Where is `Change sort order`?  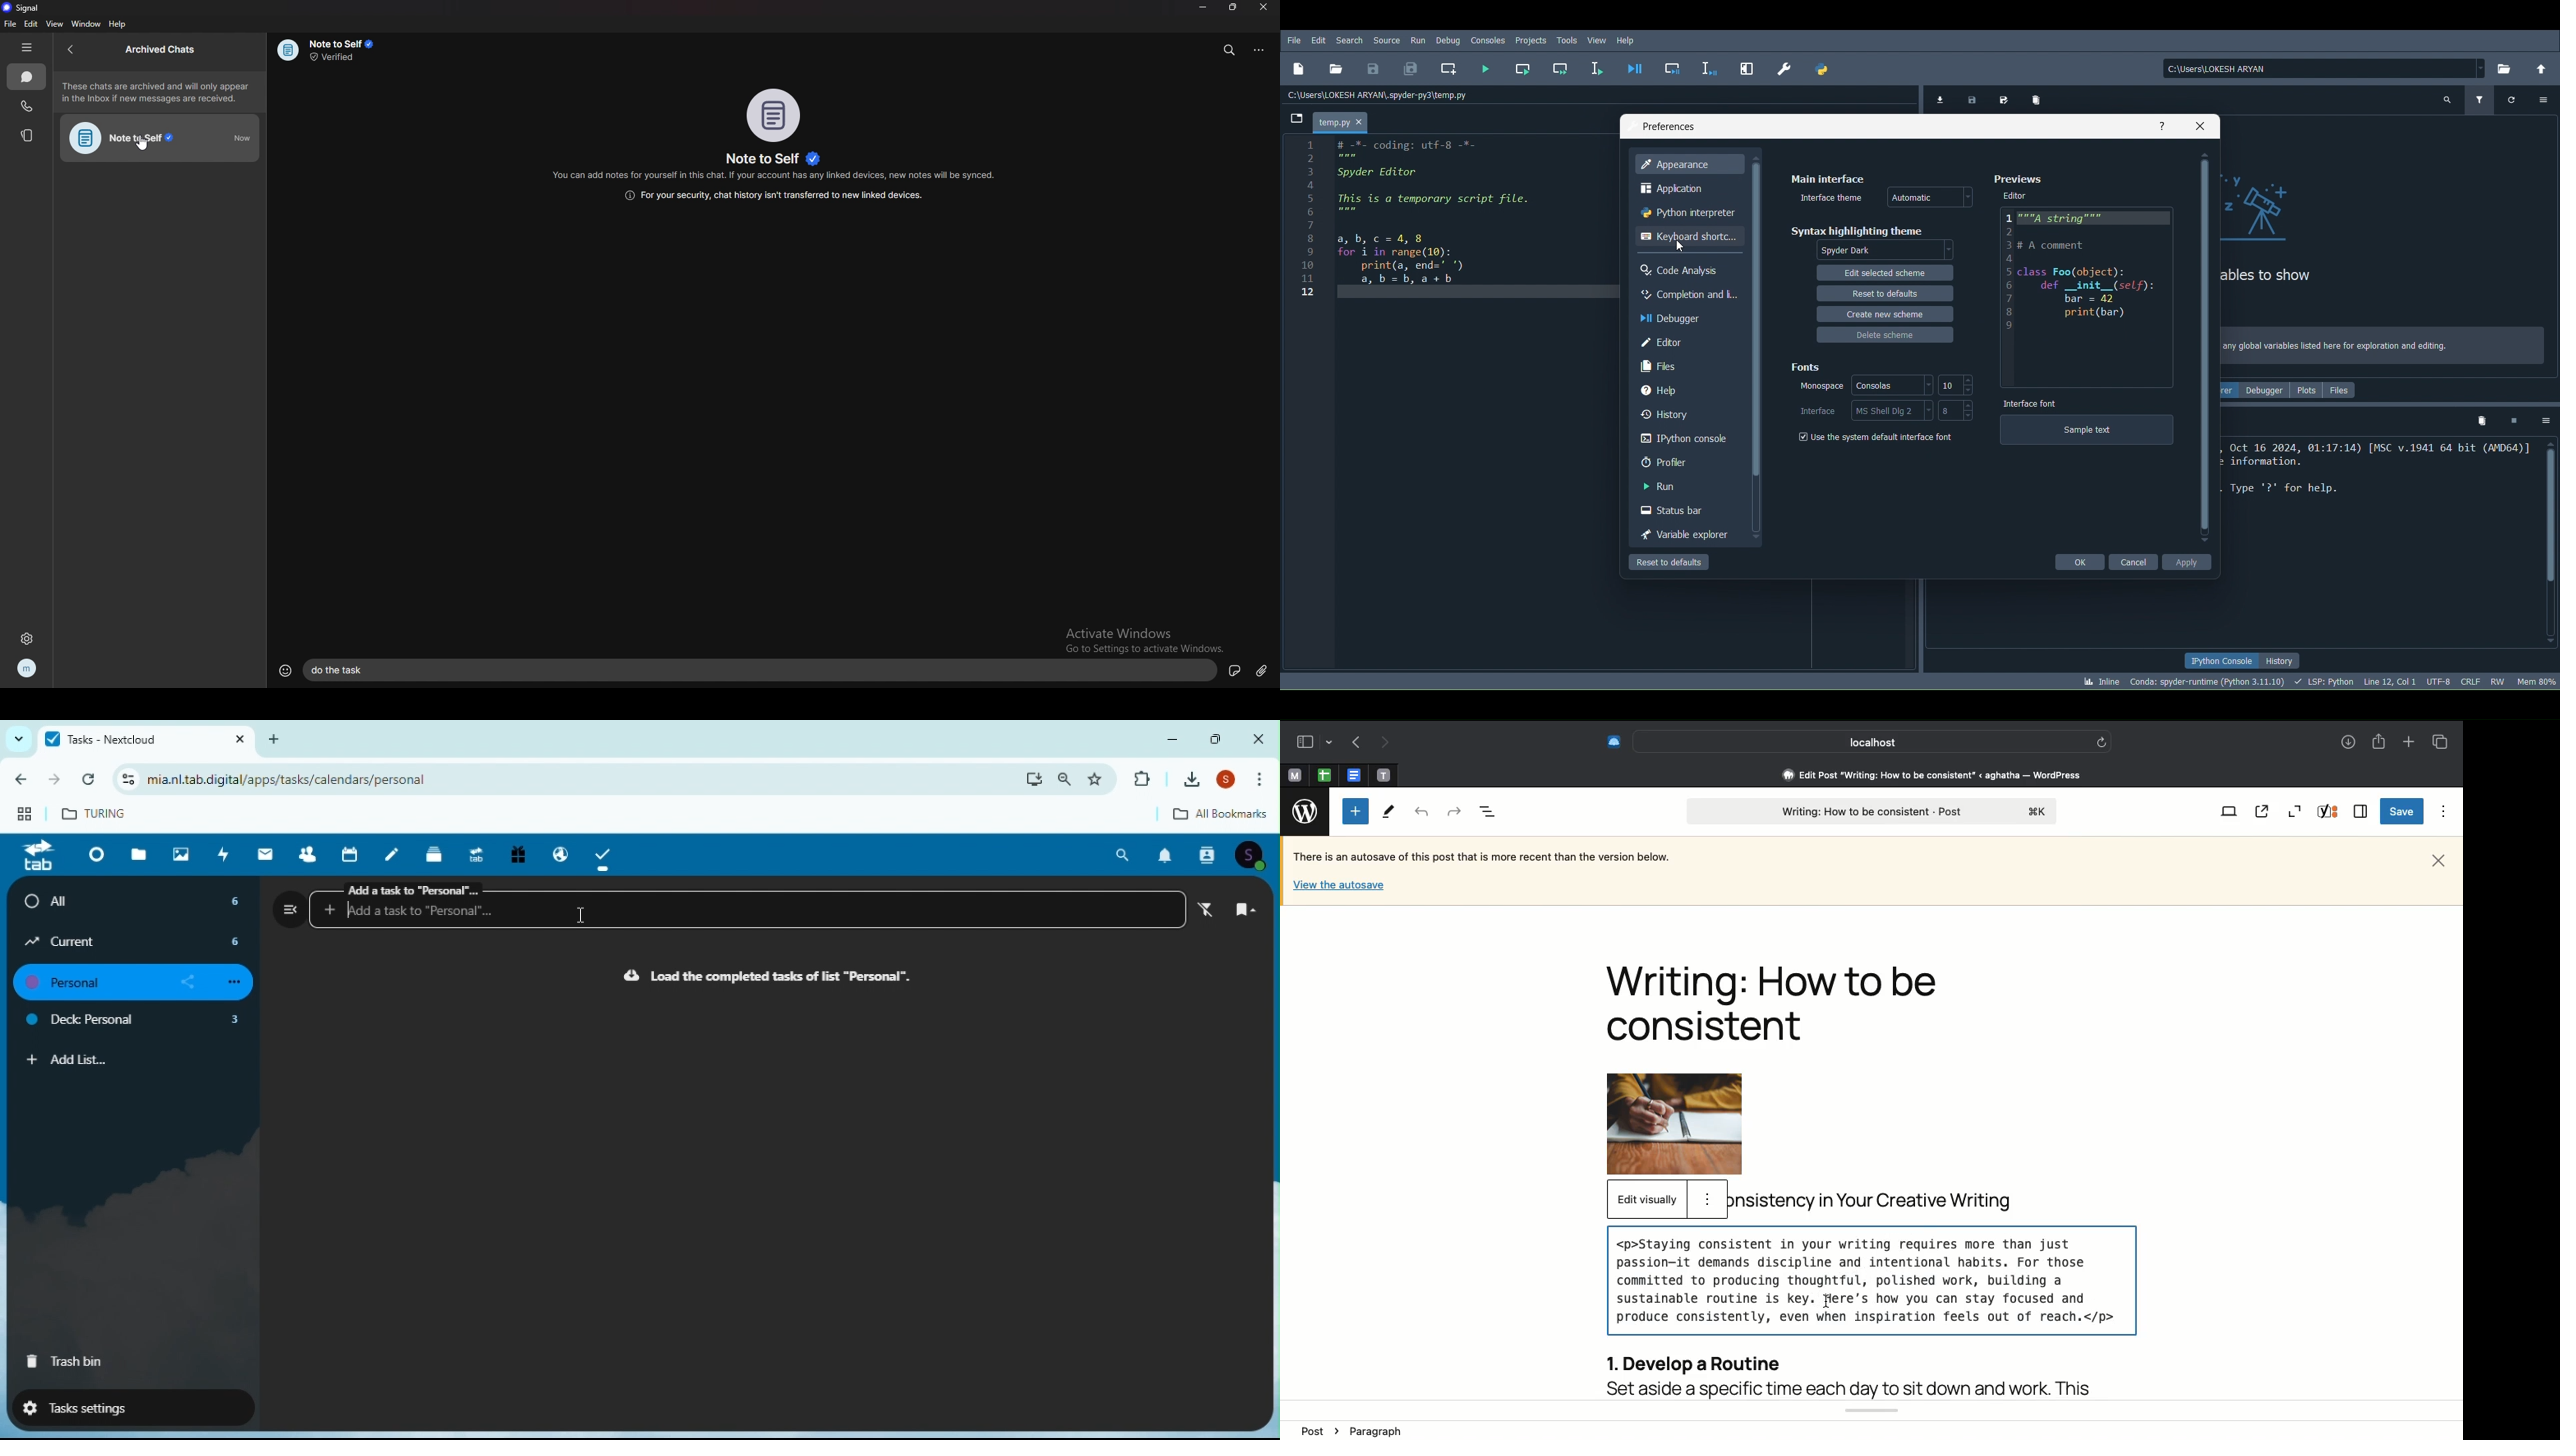
Change sort order is located at coordinates (1246, 911).